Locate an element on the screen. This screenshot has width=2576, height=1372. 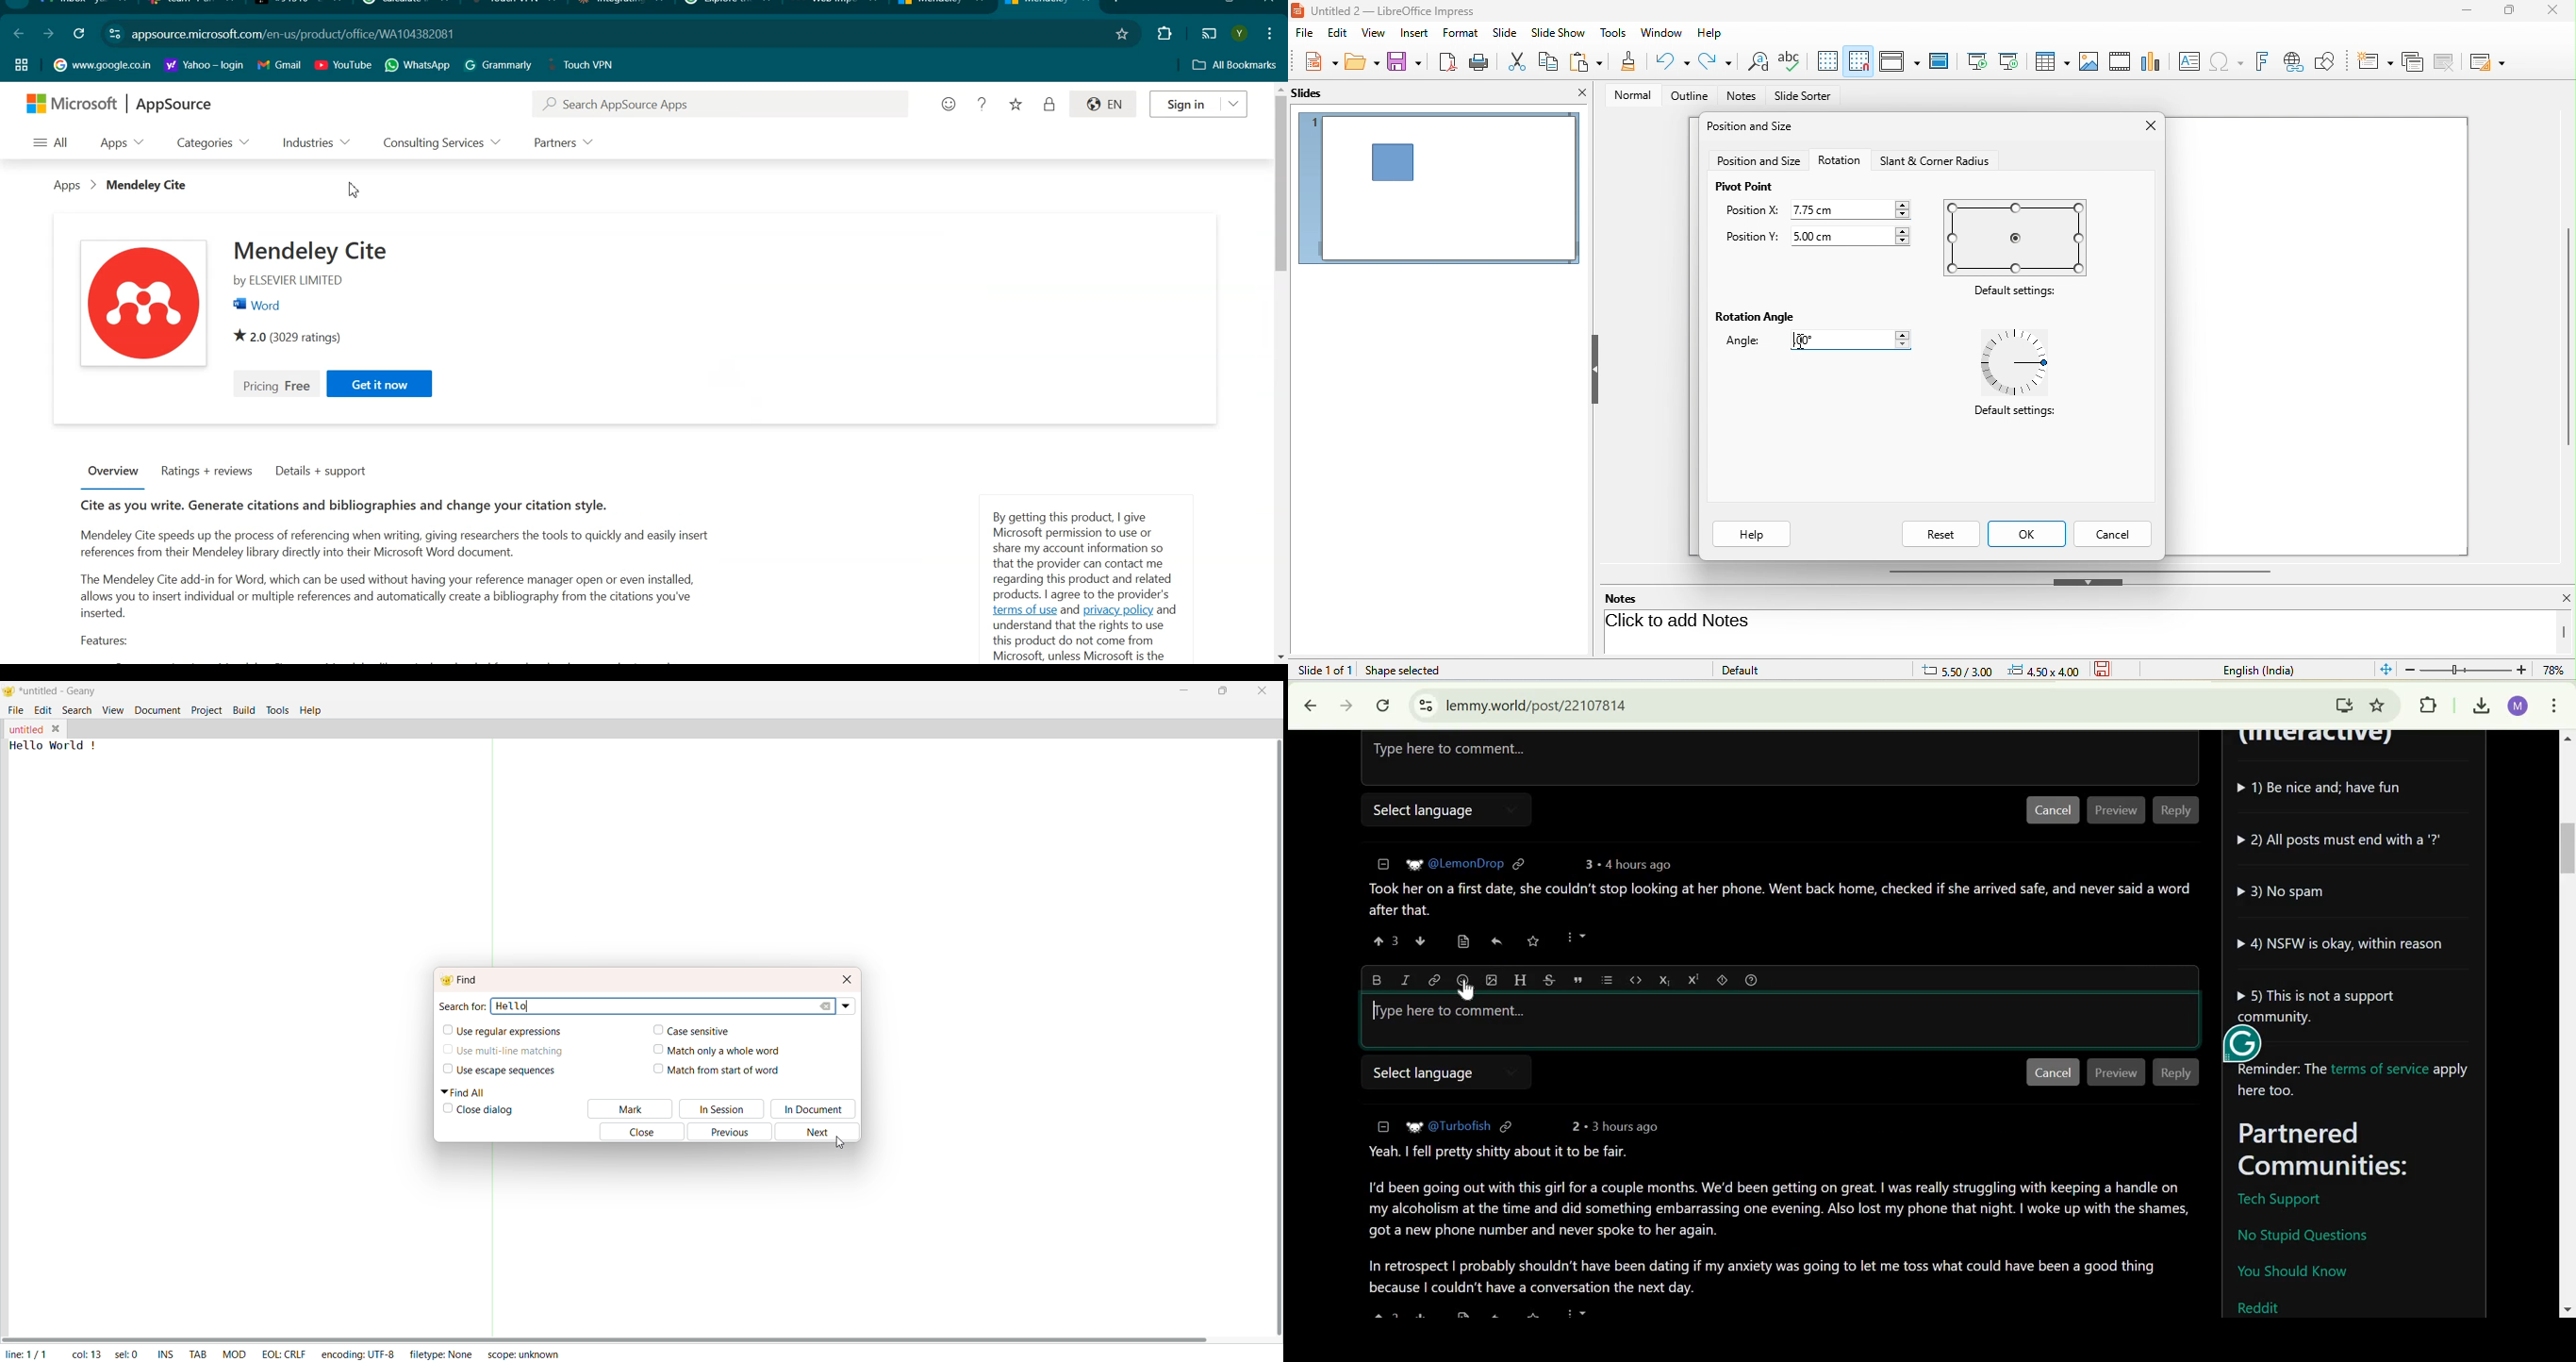
In Document is located at coordinates (817, 1109).